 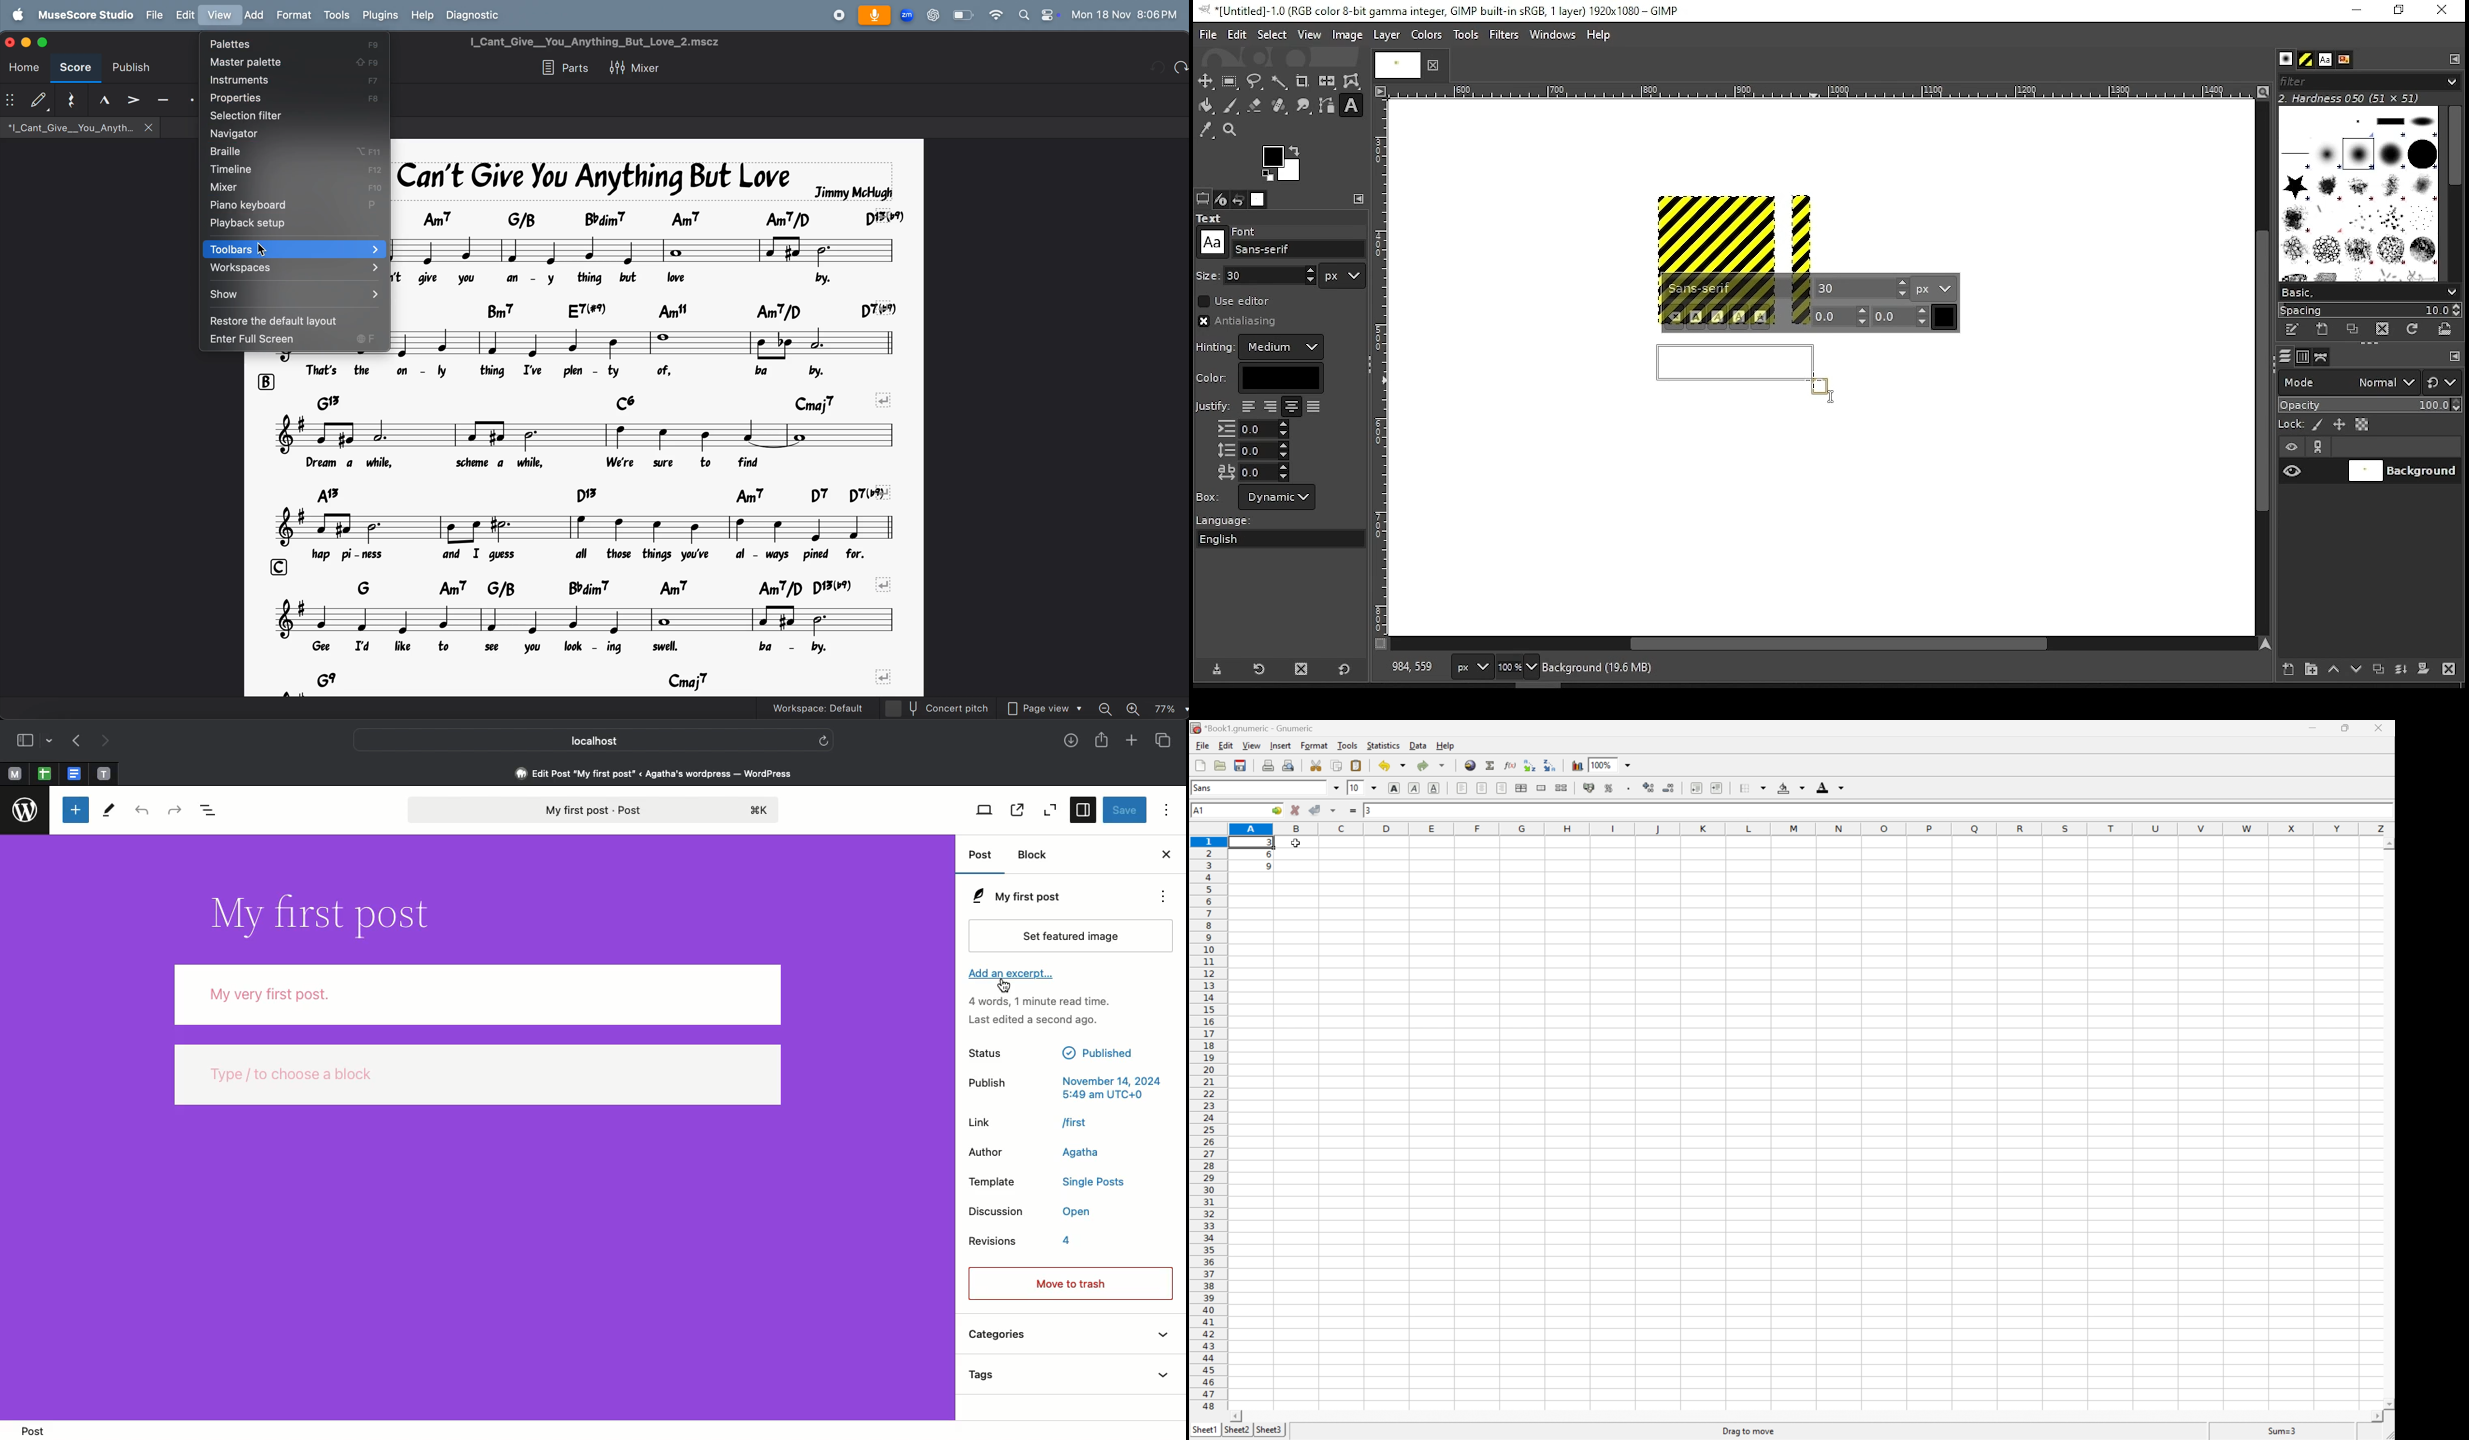 What do you see at coordinates (1299, 249) in the screenshot?
I see `font` at bounding box center [1299, 249].